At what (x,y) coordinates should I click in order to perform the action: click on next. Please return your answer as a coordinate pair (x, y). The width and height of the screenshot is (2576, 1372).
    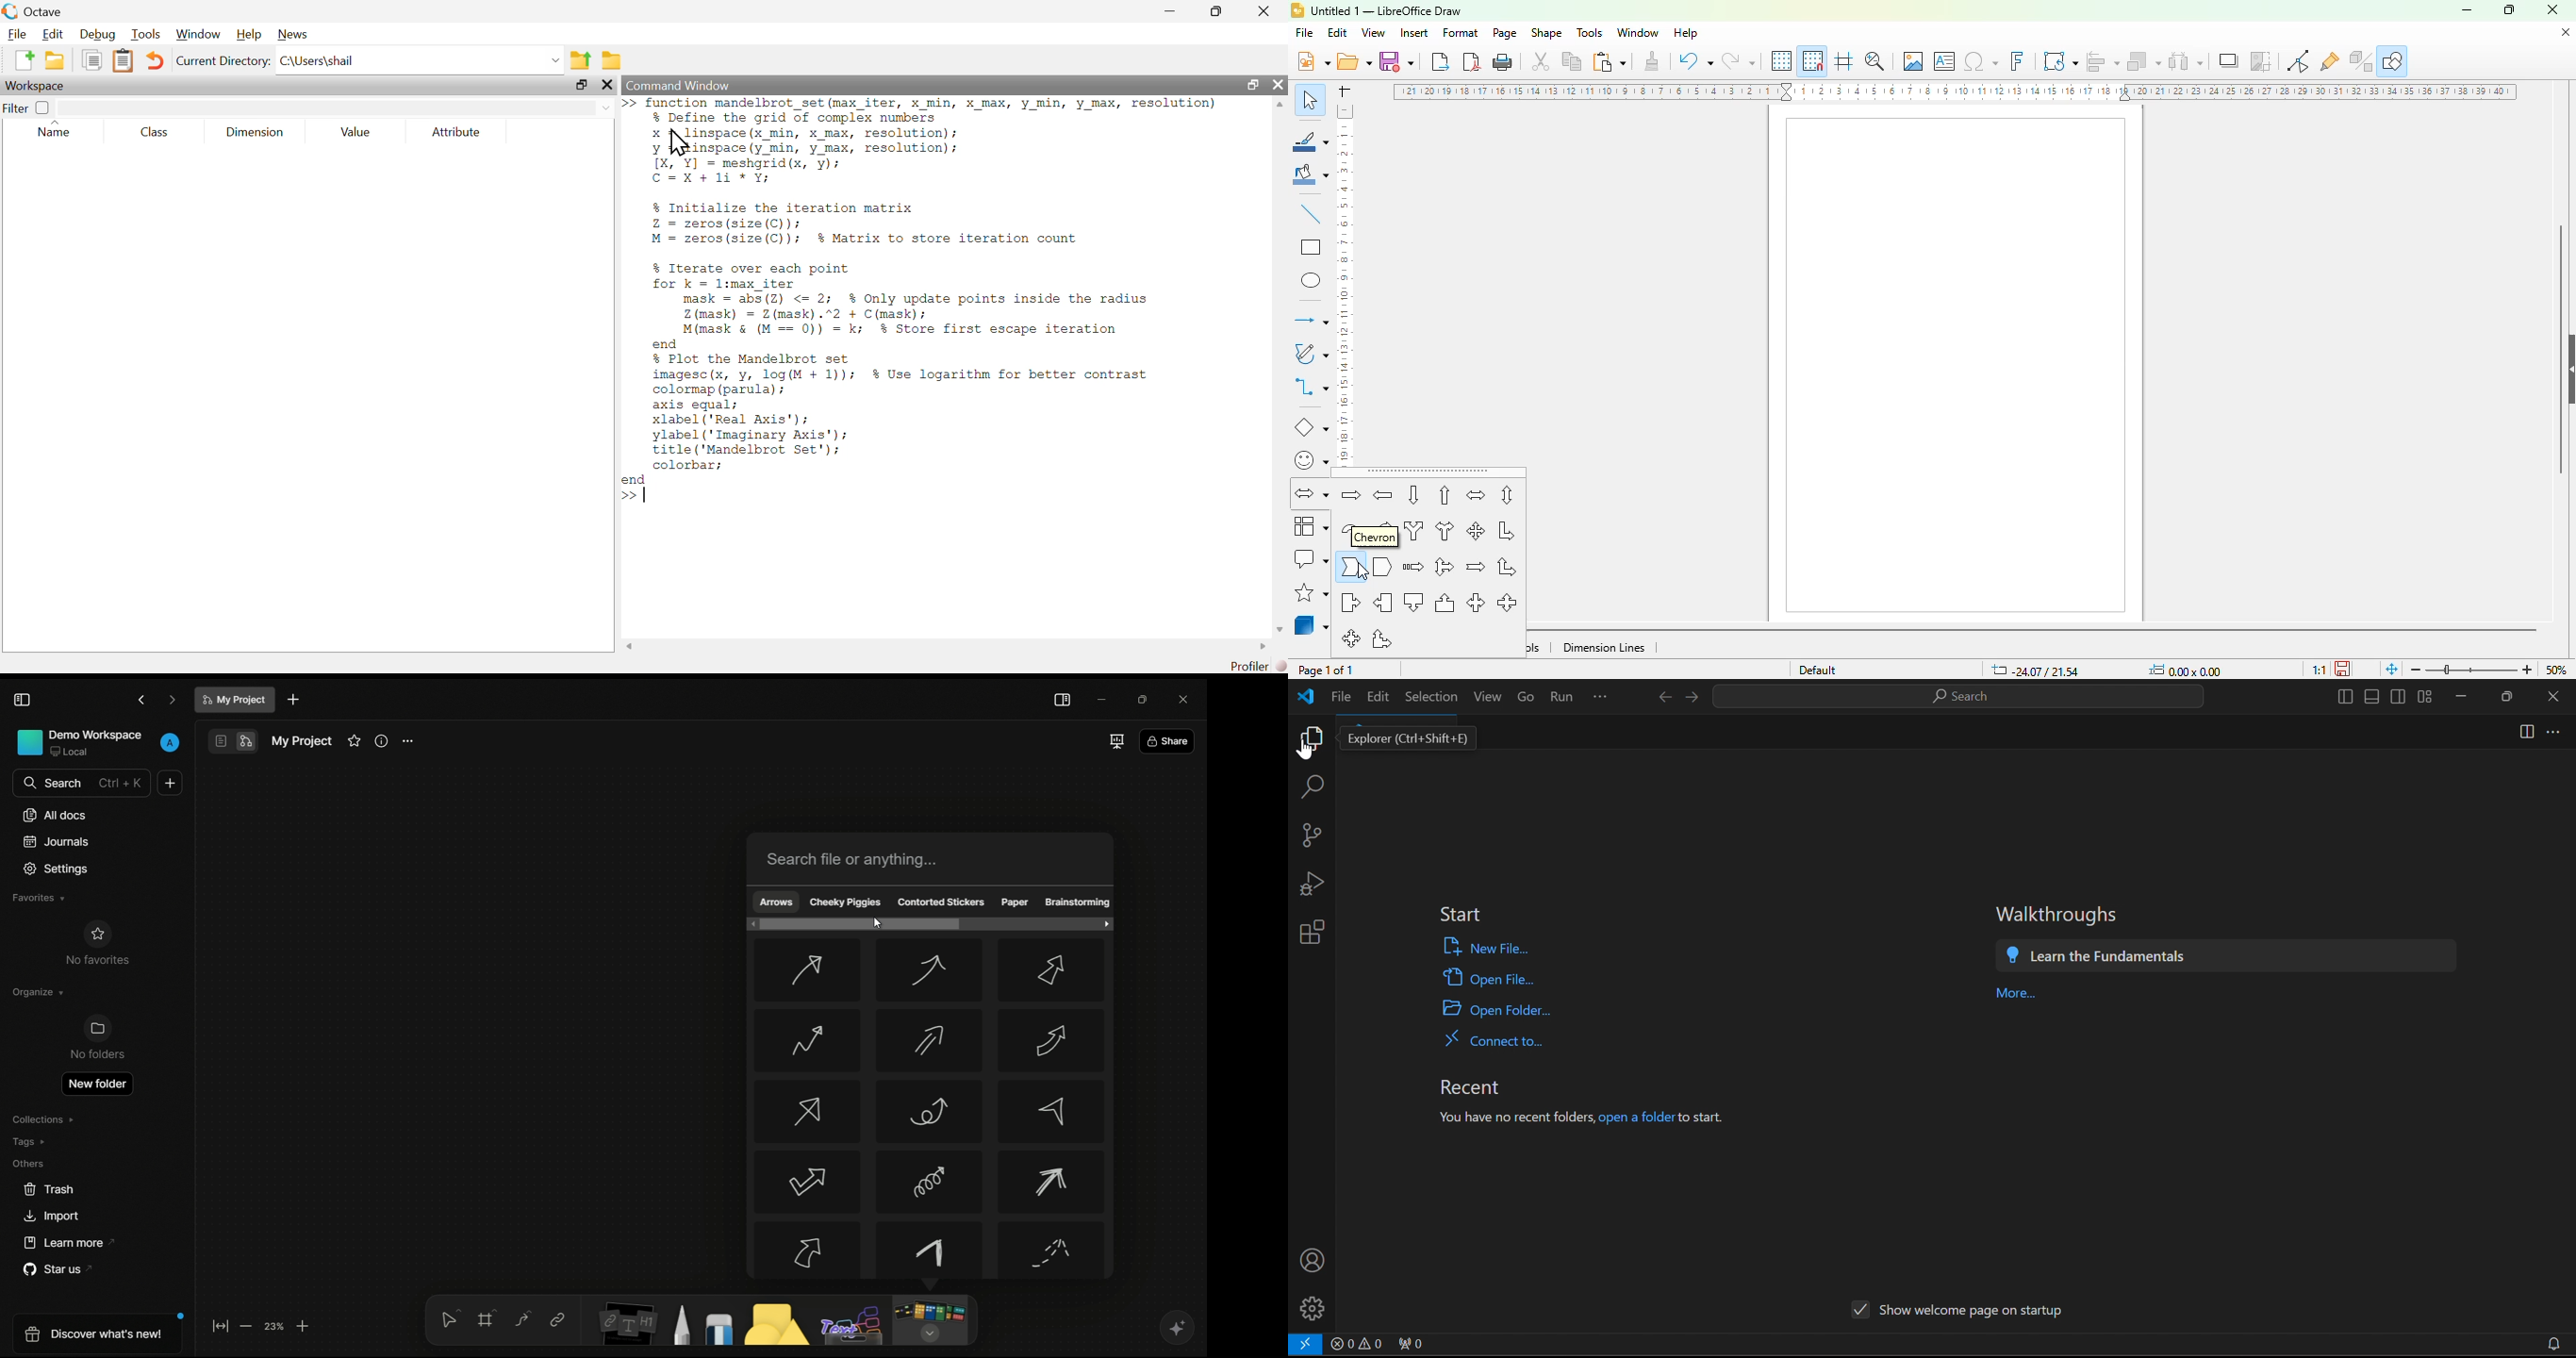
    Looking at the image, I should click on (1697, 697).